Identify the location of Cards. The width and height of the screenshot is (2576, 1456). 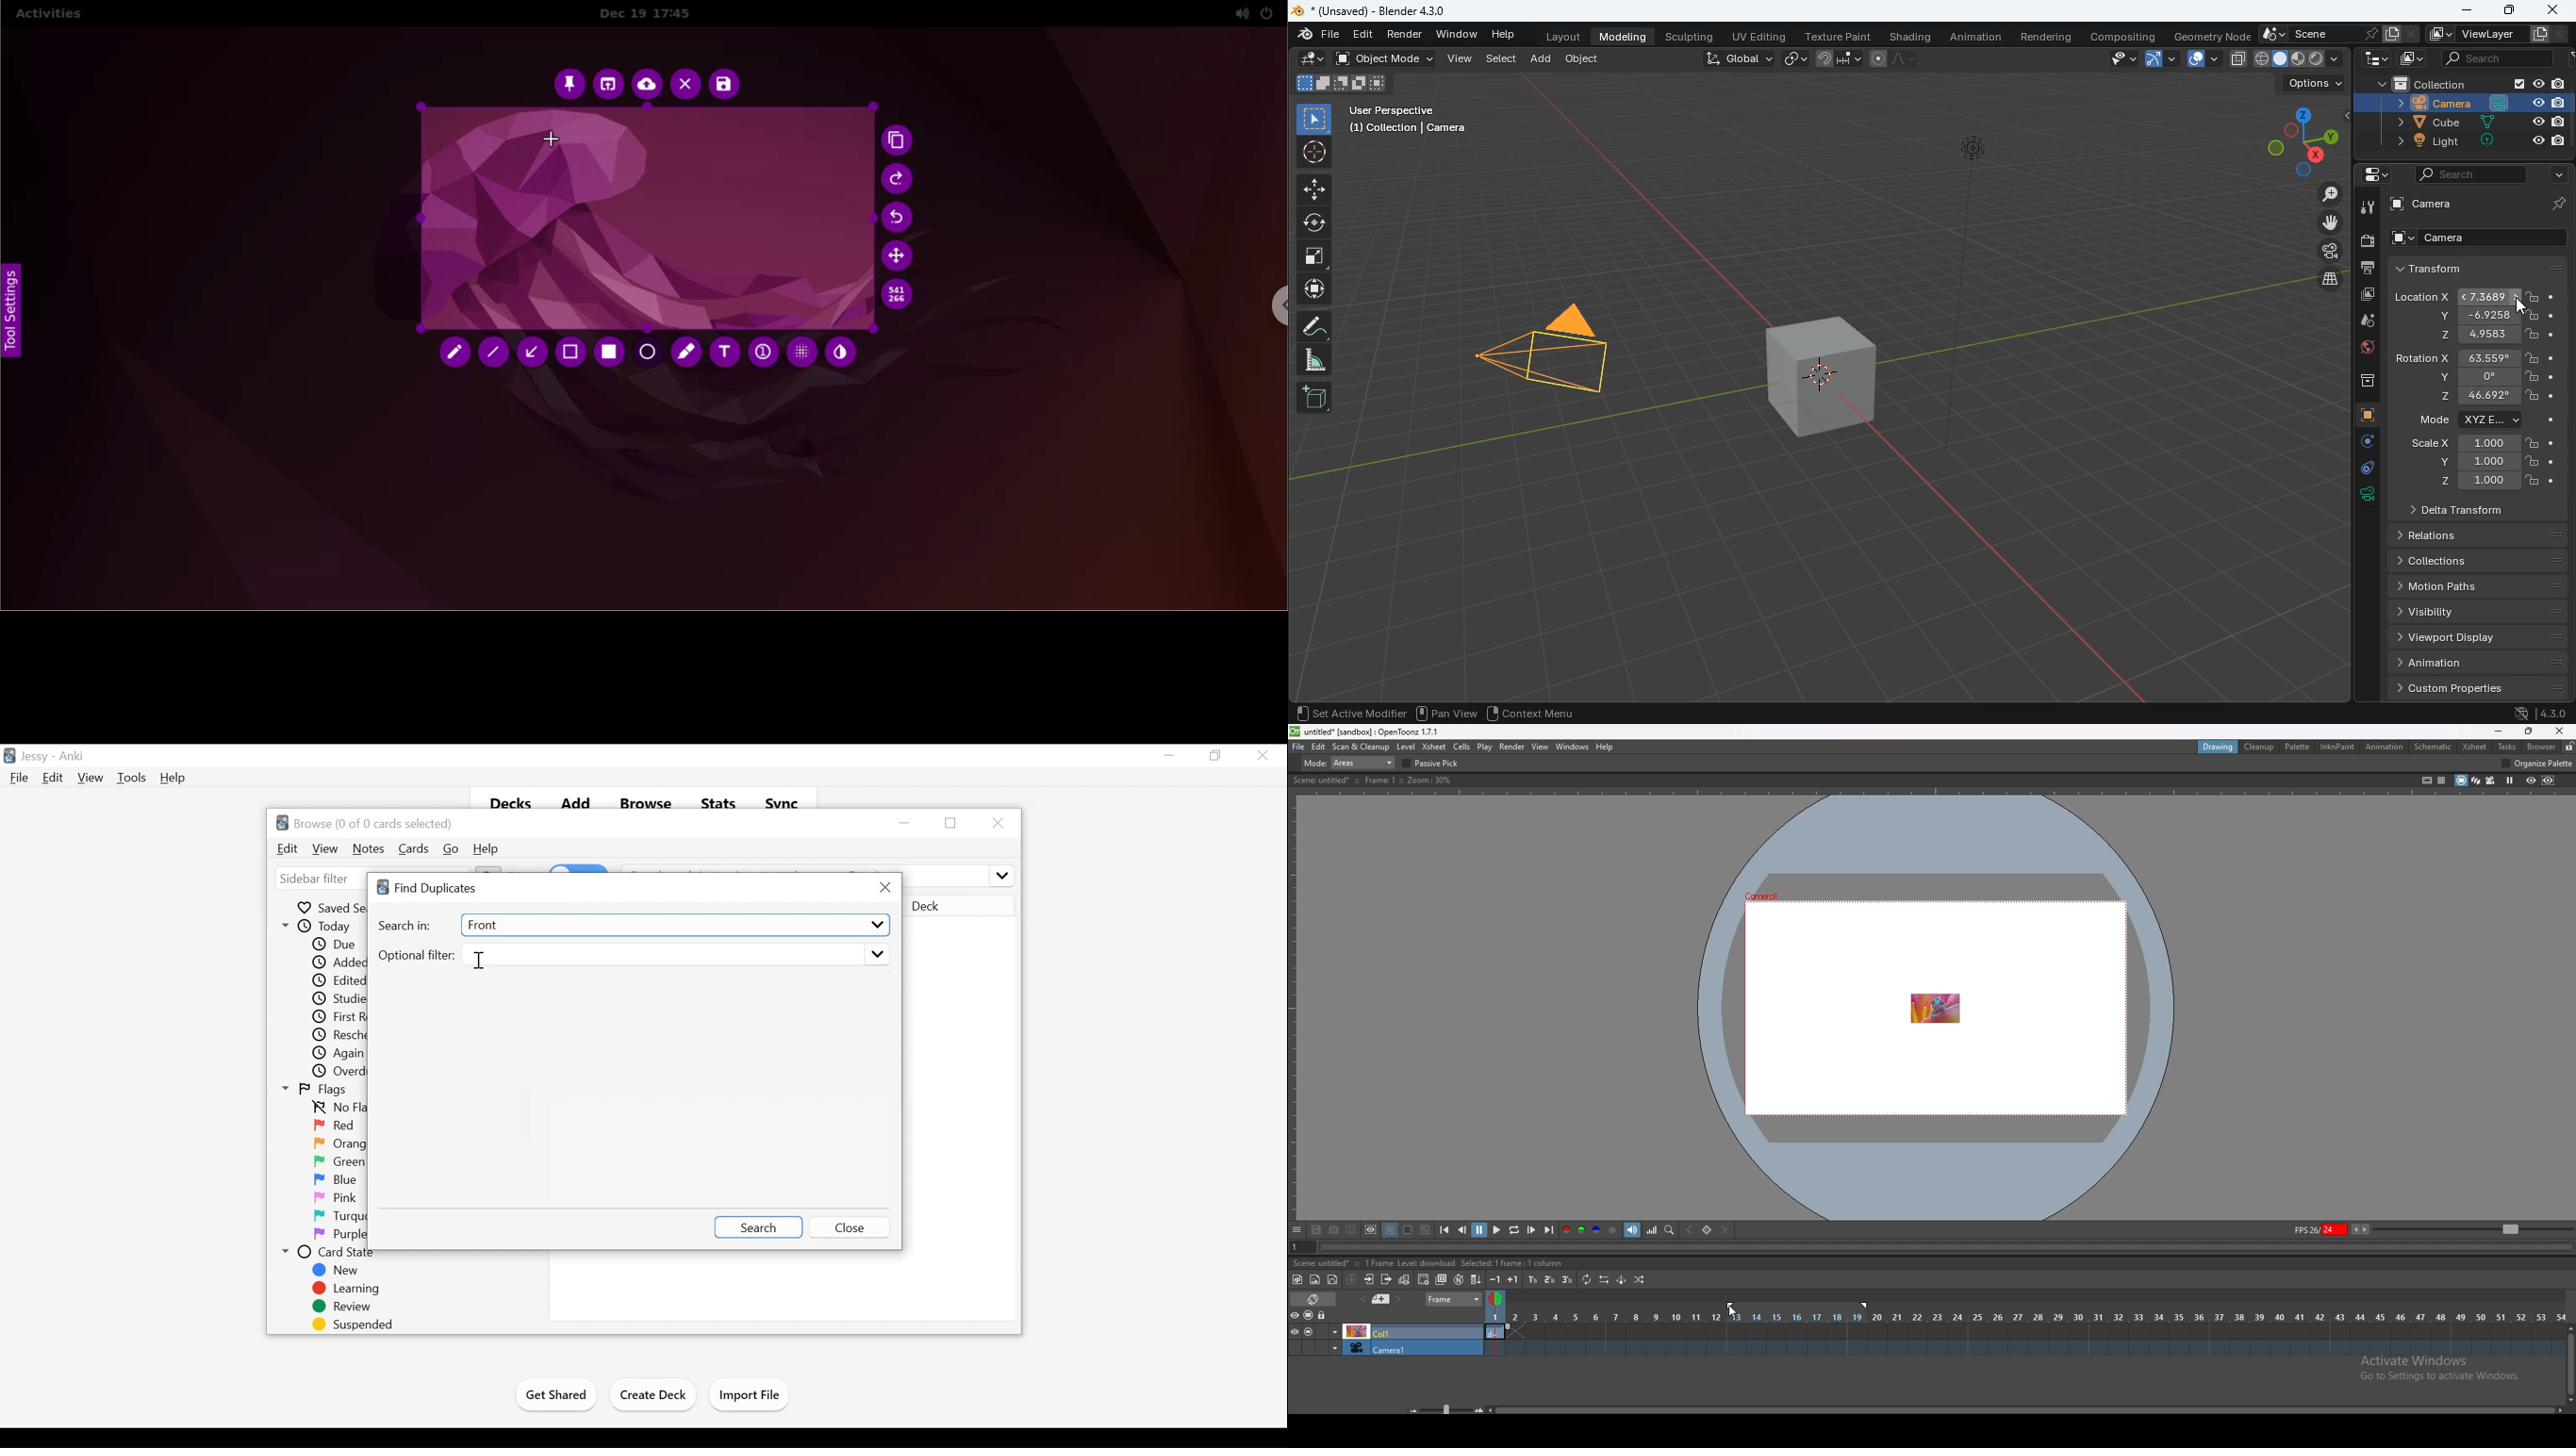
(415, 849).